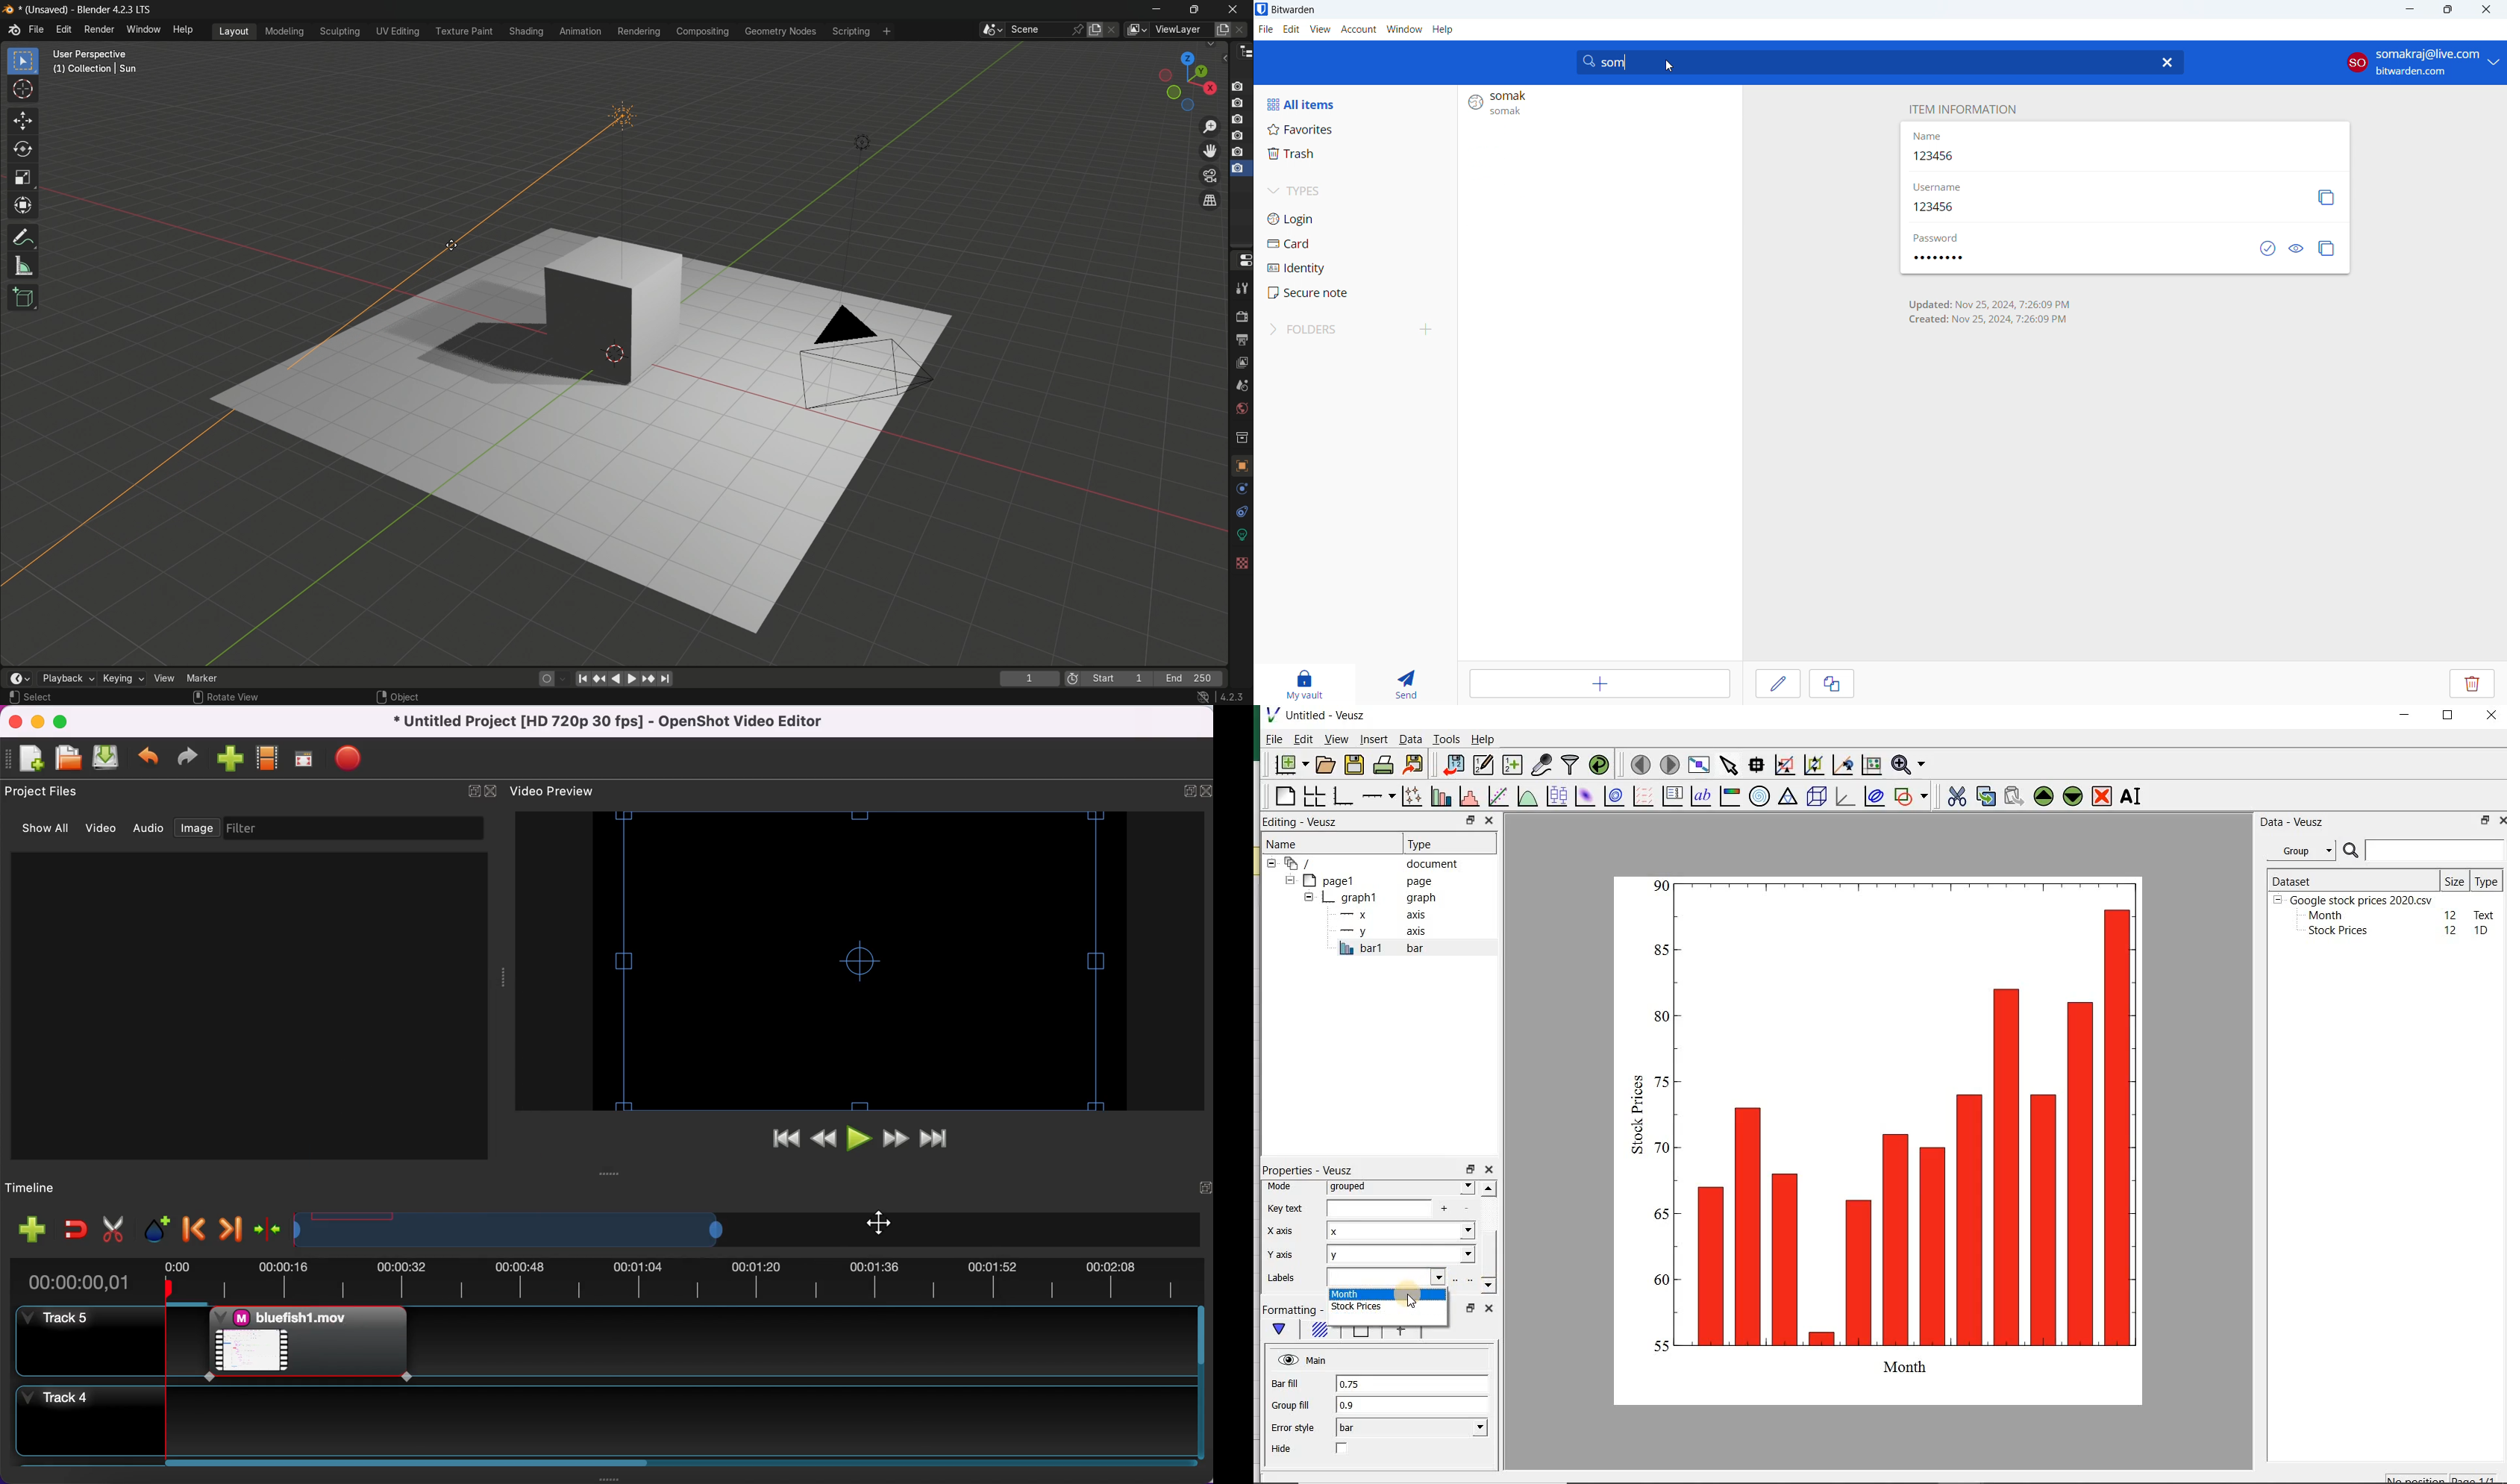  Describe the element at coordinates (1242, 489) in the screenshot. I see `physics` at that location.